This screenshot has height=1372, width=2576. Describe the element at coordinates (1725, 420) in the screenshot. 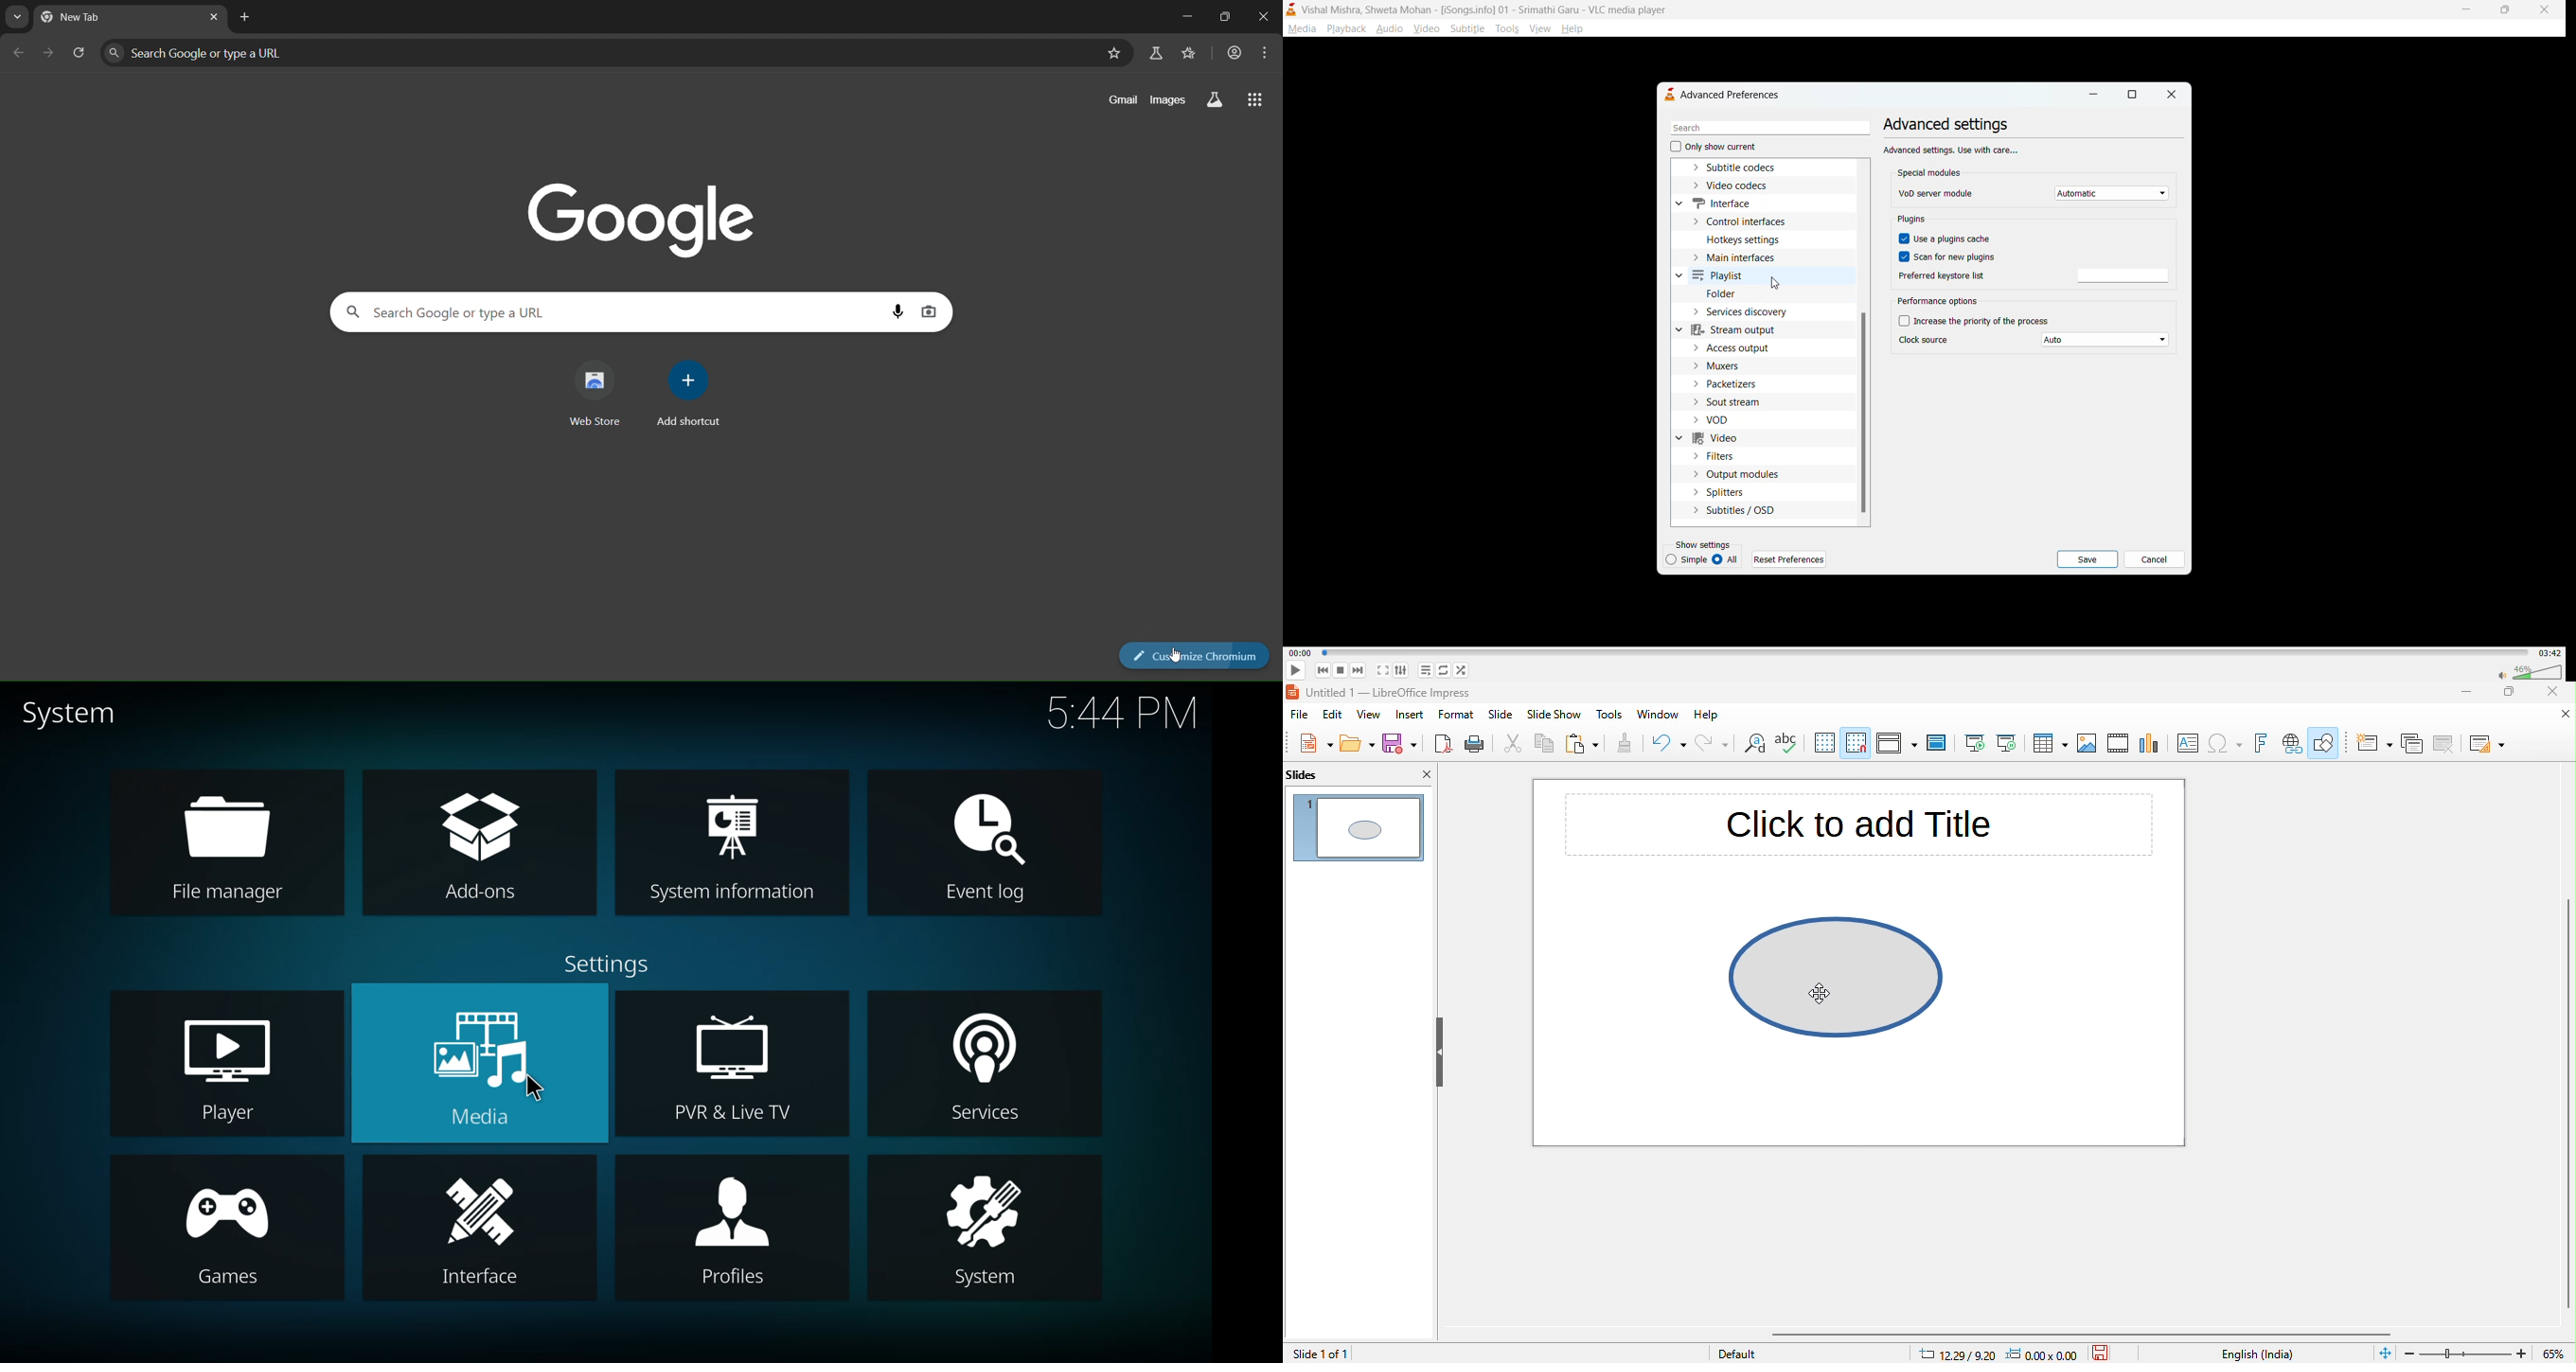

I see `vod` at that location.